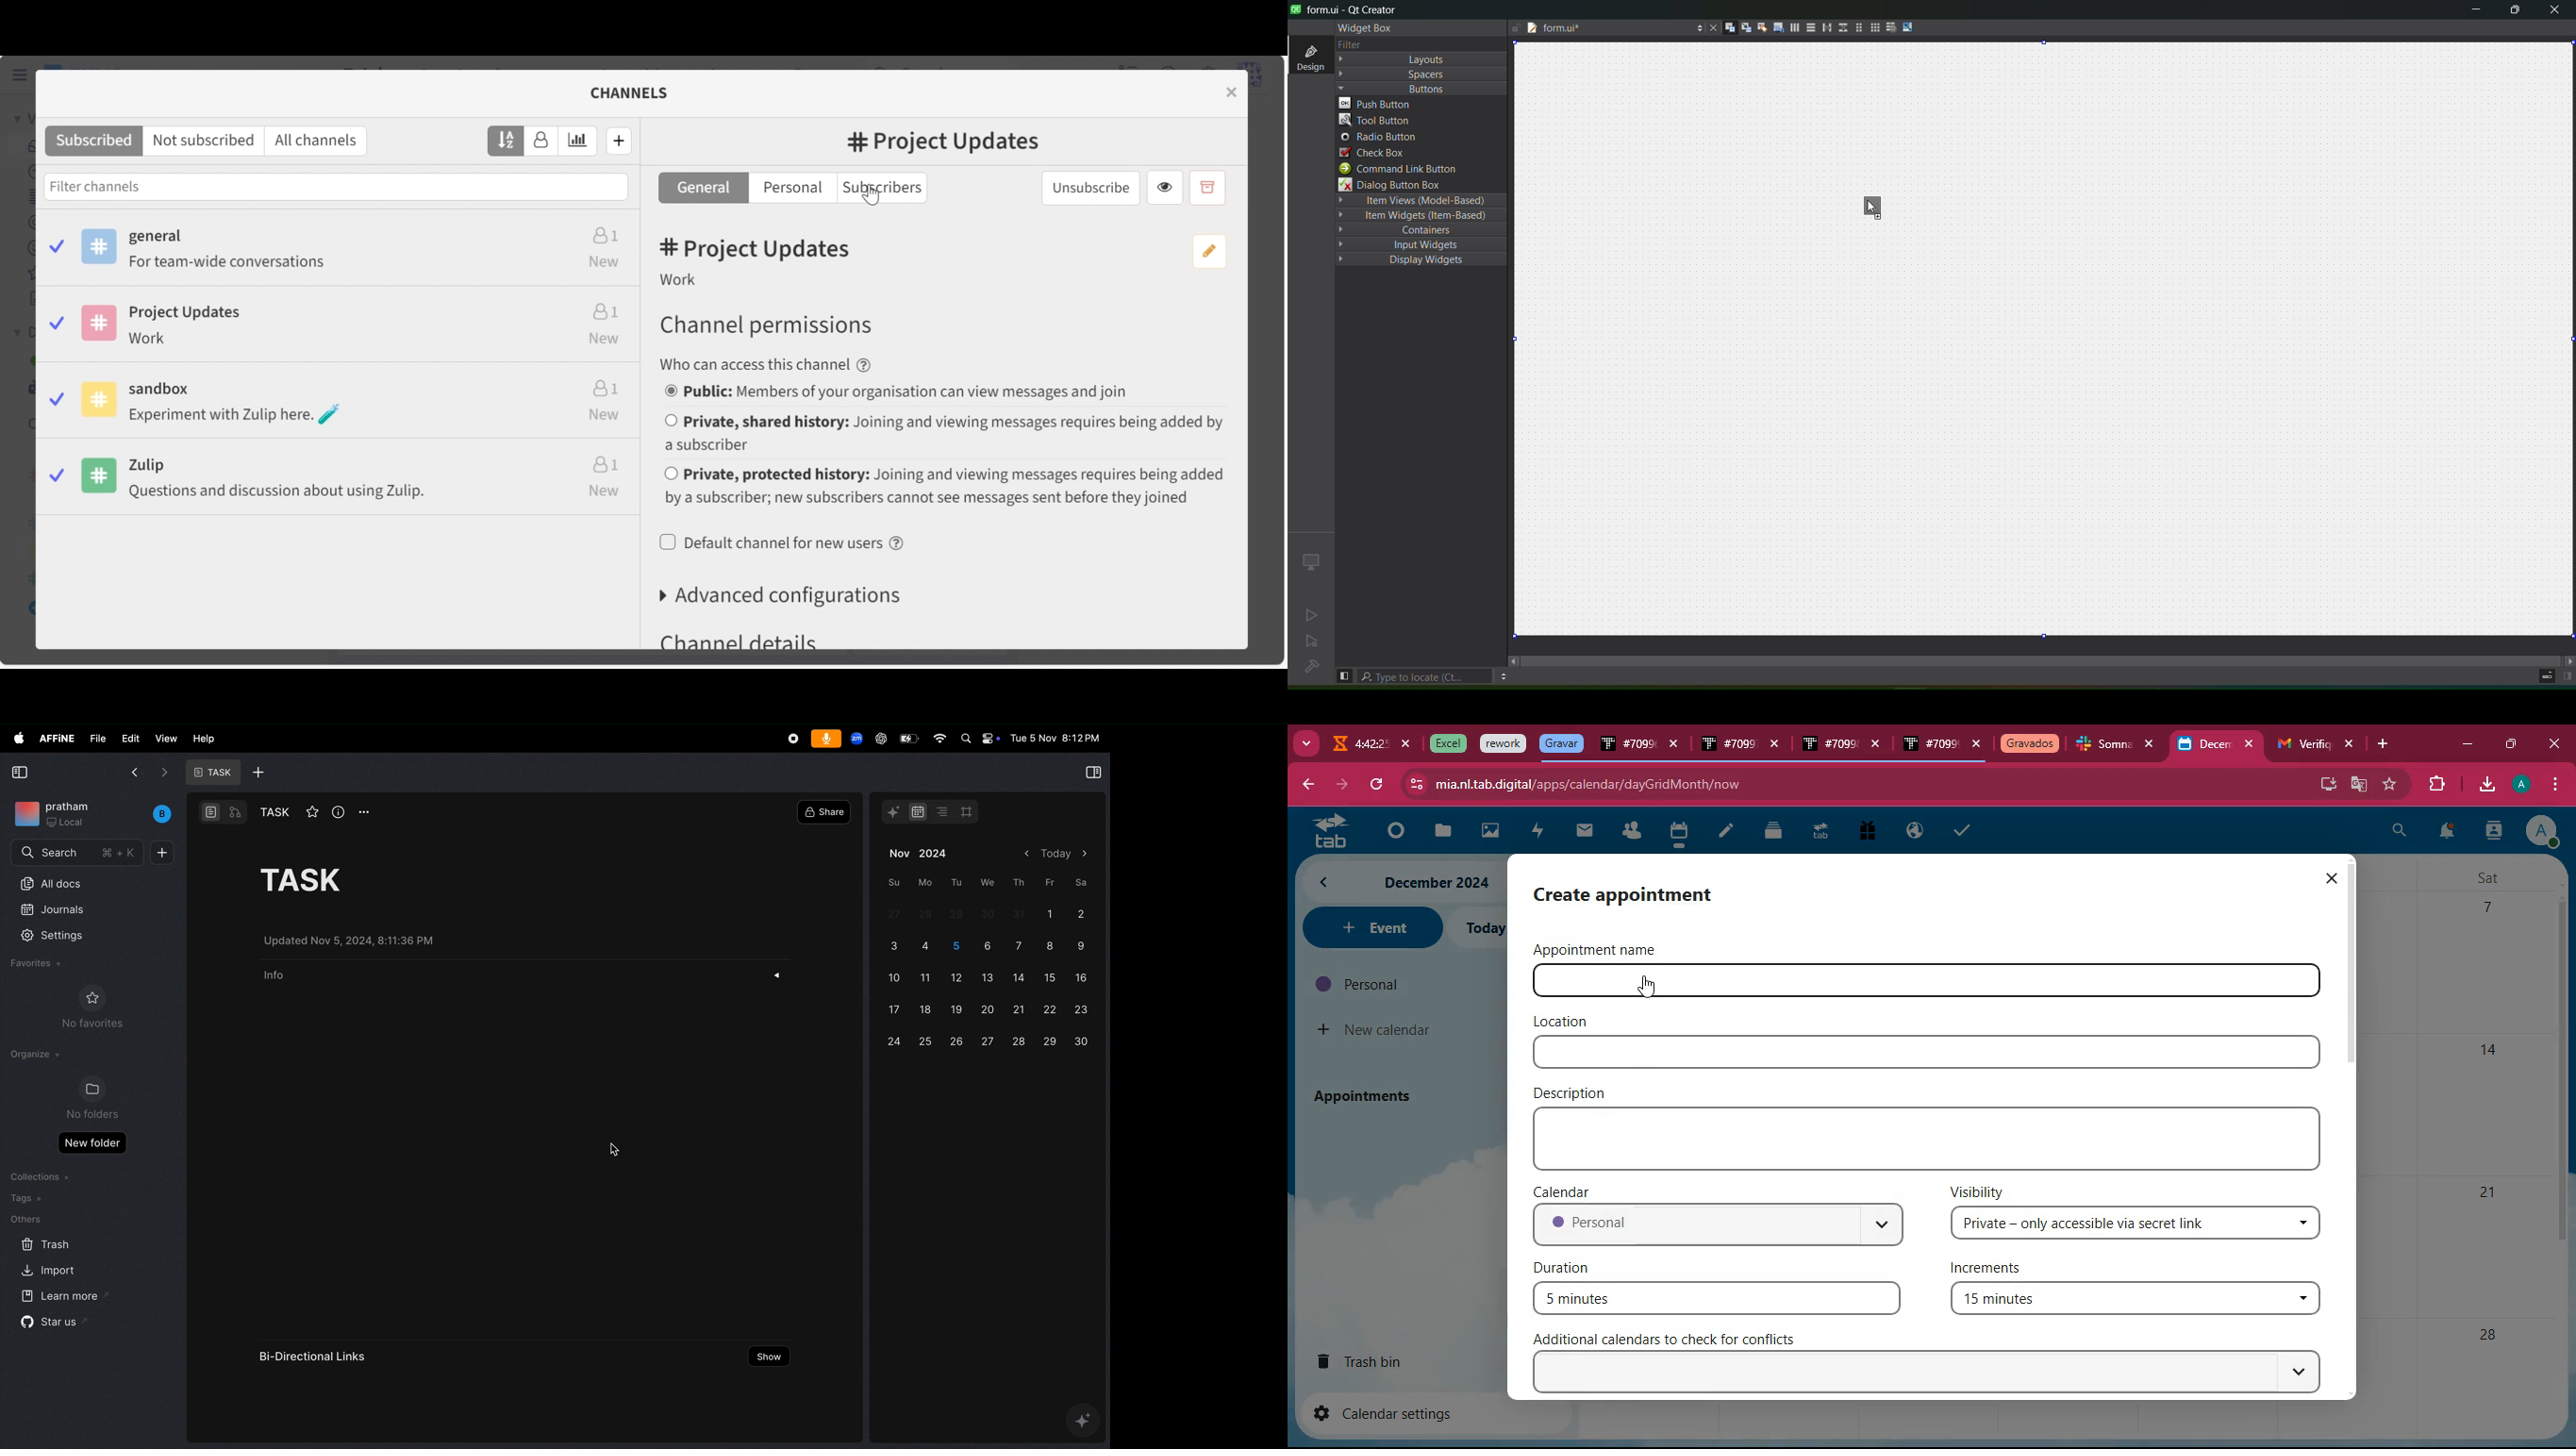 The height and width of the screenshot is (1456, 2576). What do you see at coordinates (1775, 830) in the screenshot?
I see `files` at bounding box center [1775, 830].